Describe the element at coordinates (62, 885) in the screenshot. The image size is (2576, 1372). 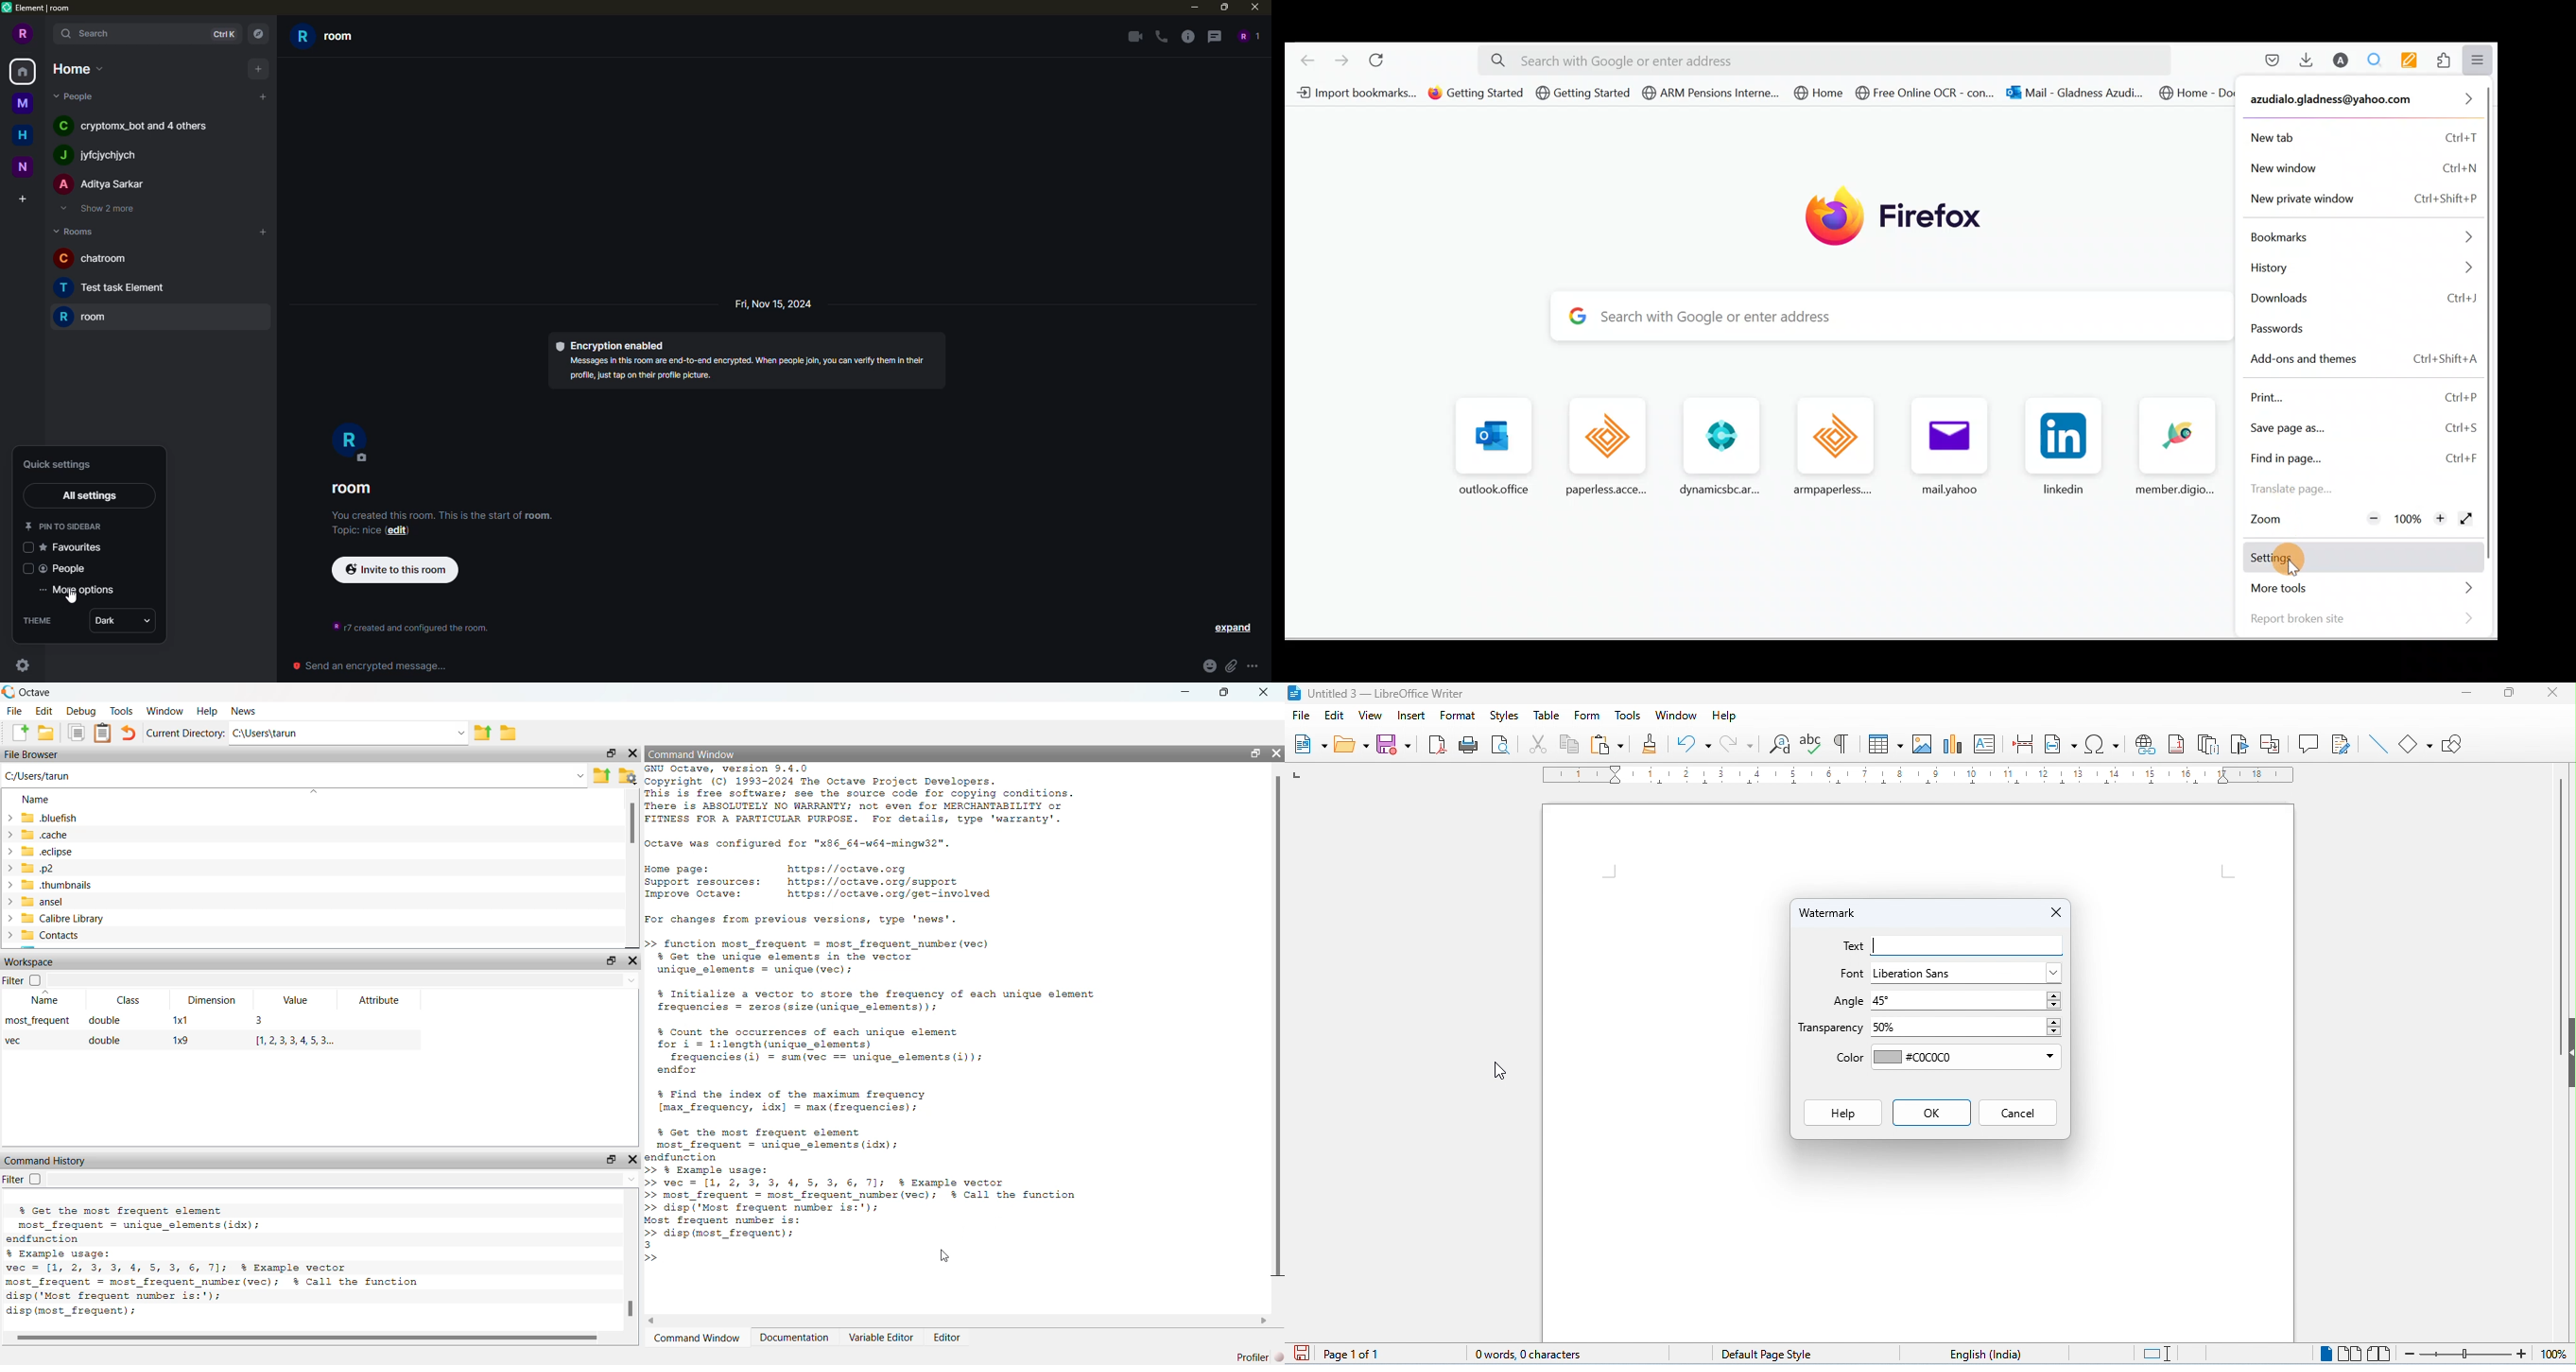
I see `.thumbnails` at that location.